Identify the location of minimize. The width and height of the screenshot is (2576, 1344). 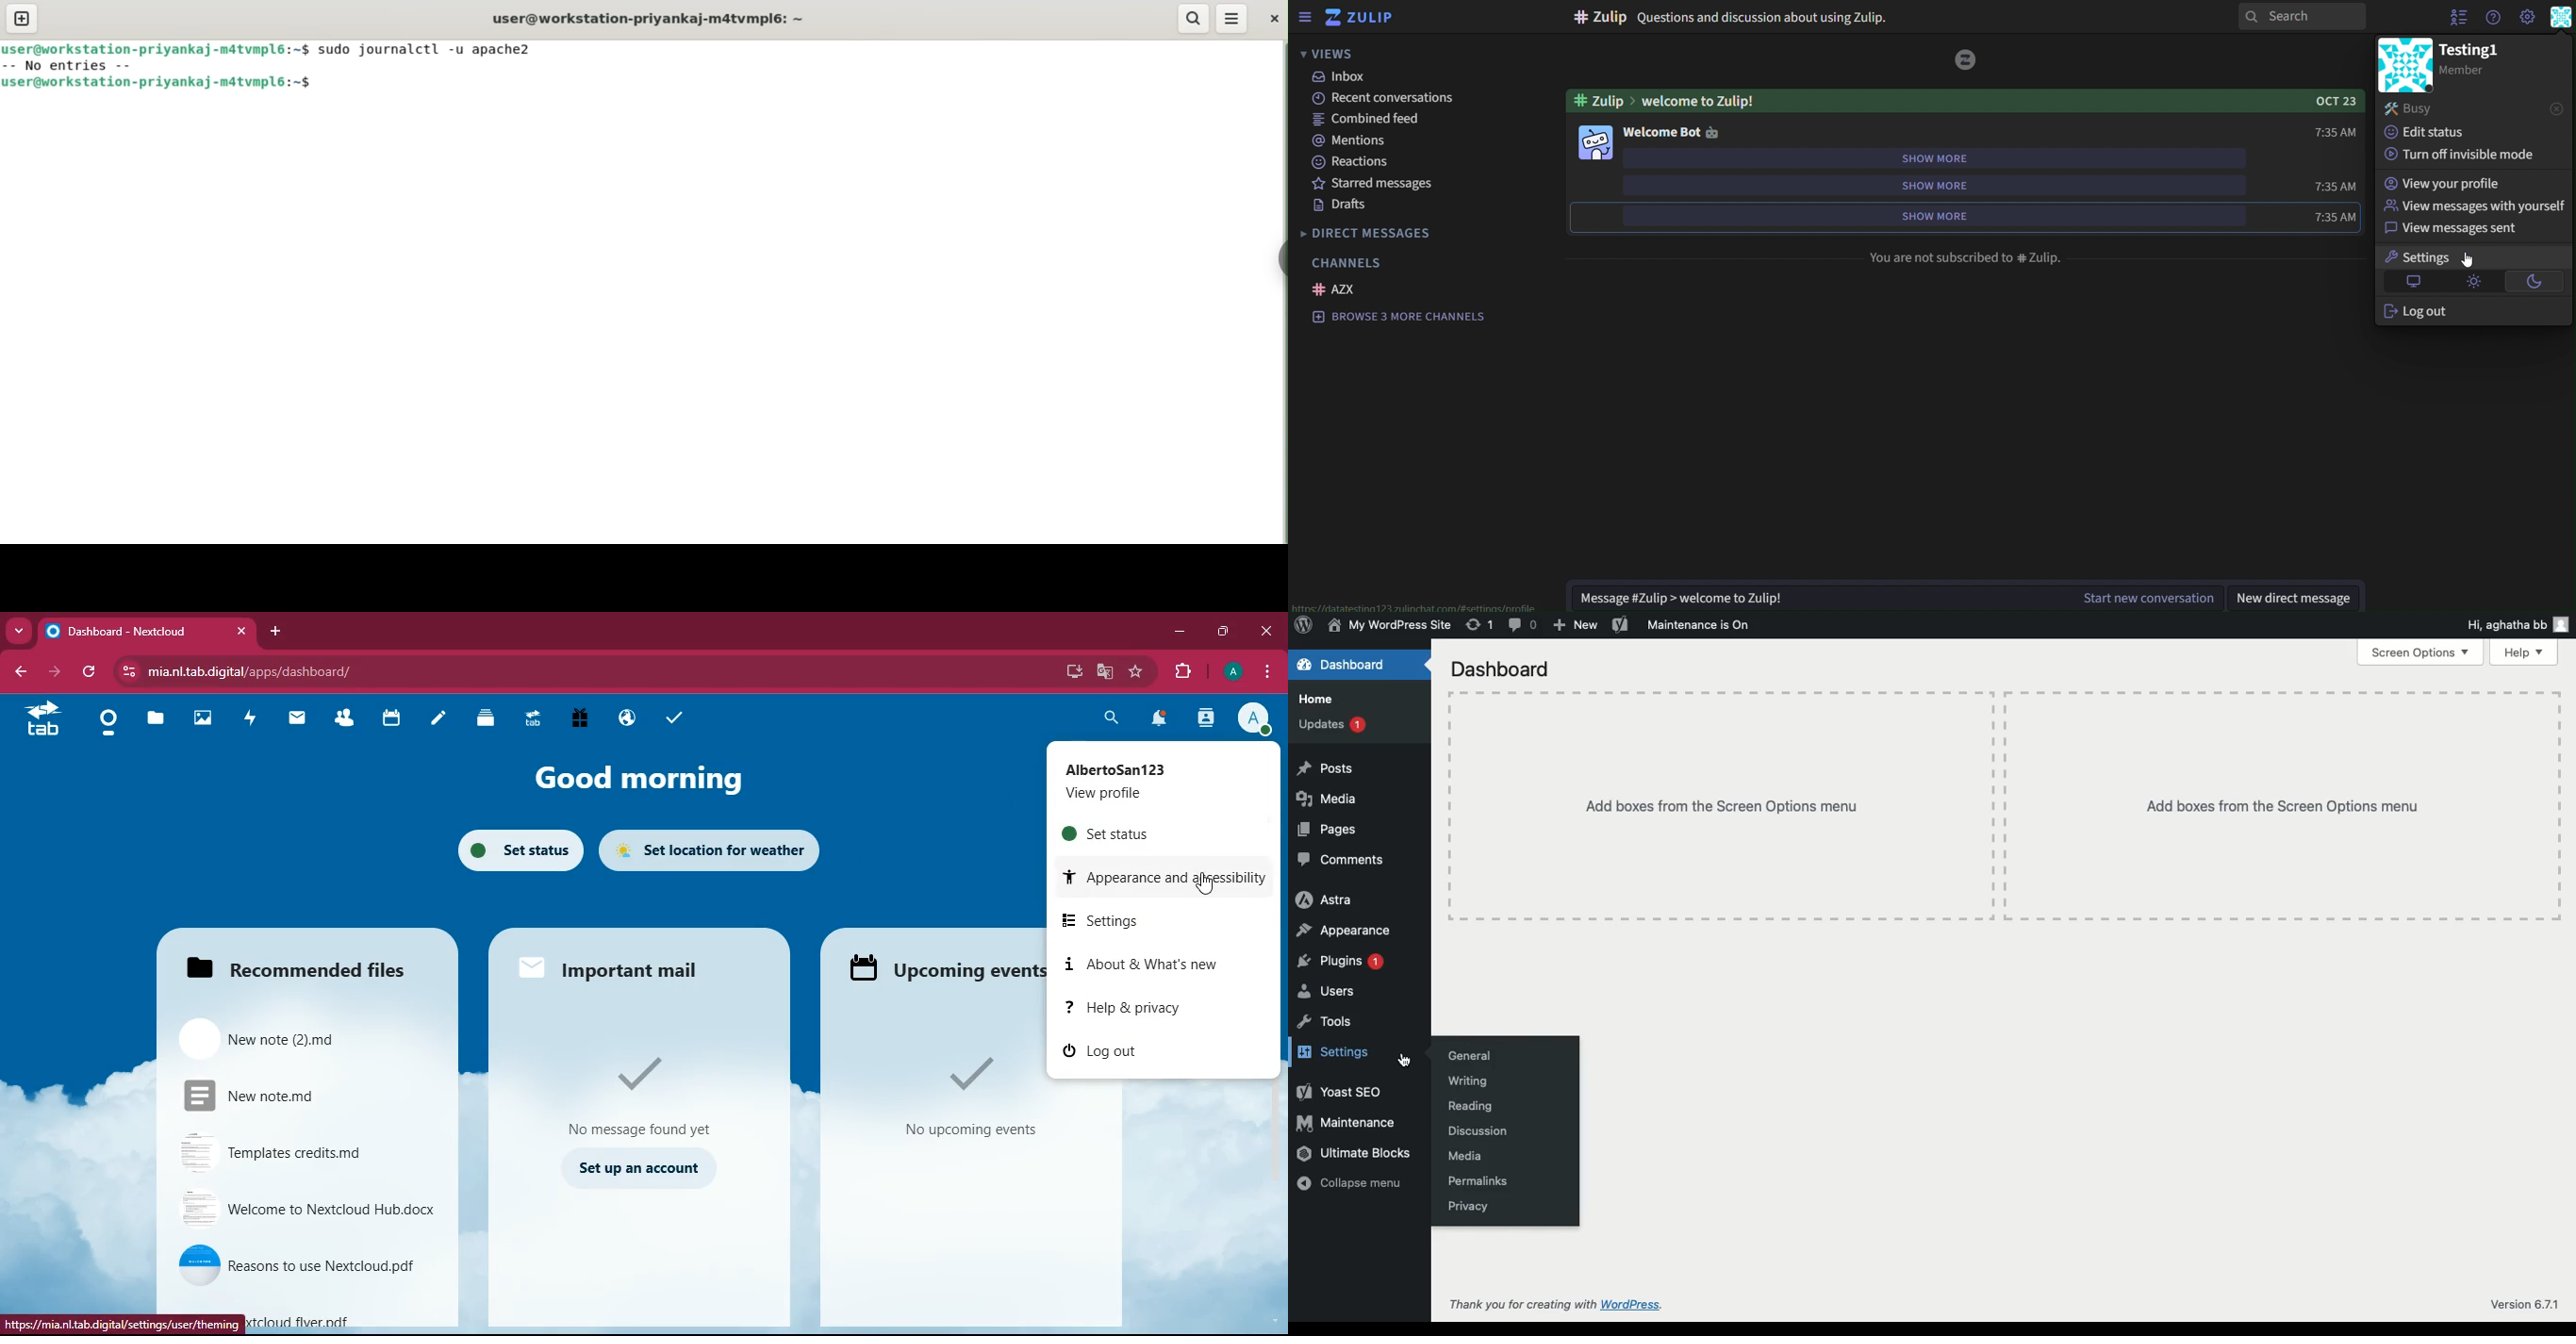
(1176, 634).